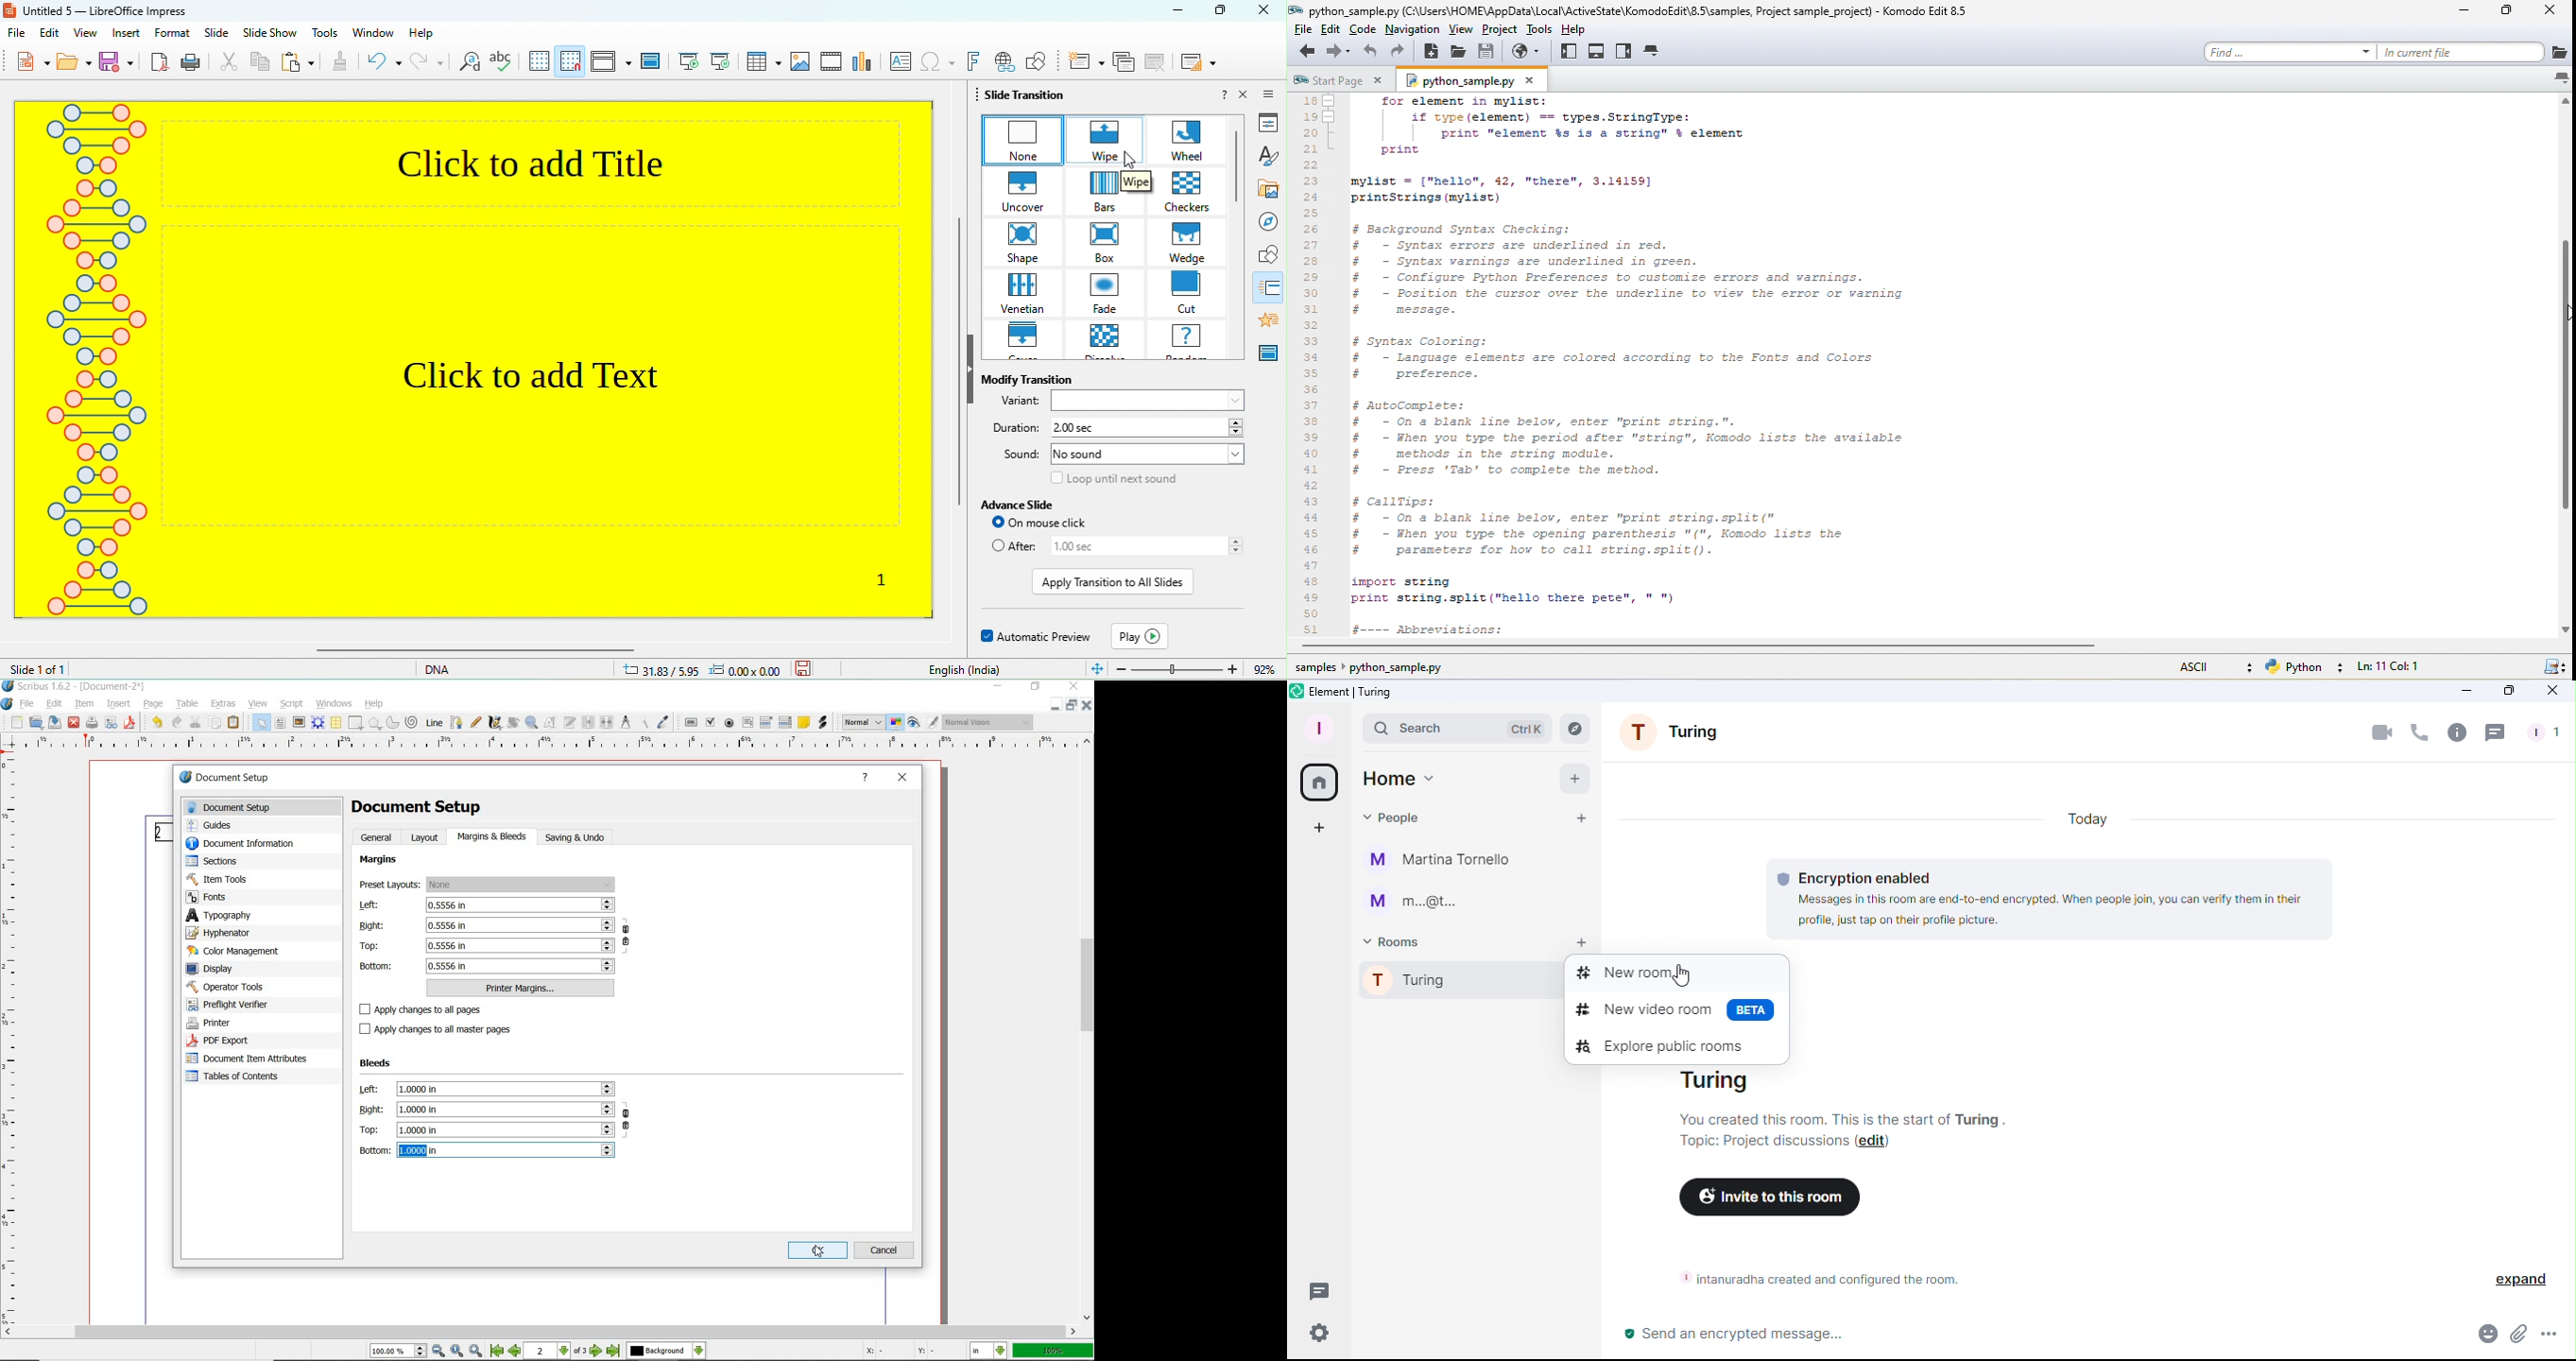  I want to click on dissolve, so click(1106, 342).